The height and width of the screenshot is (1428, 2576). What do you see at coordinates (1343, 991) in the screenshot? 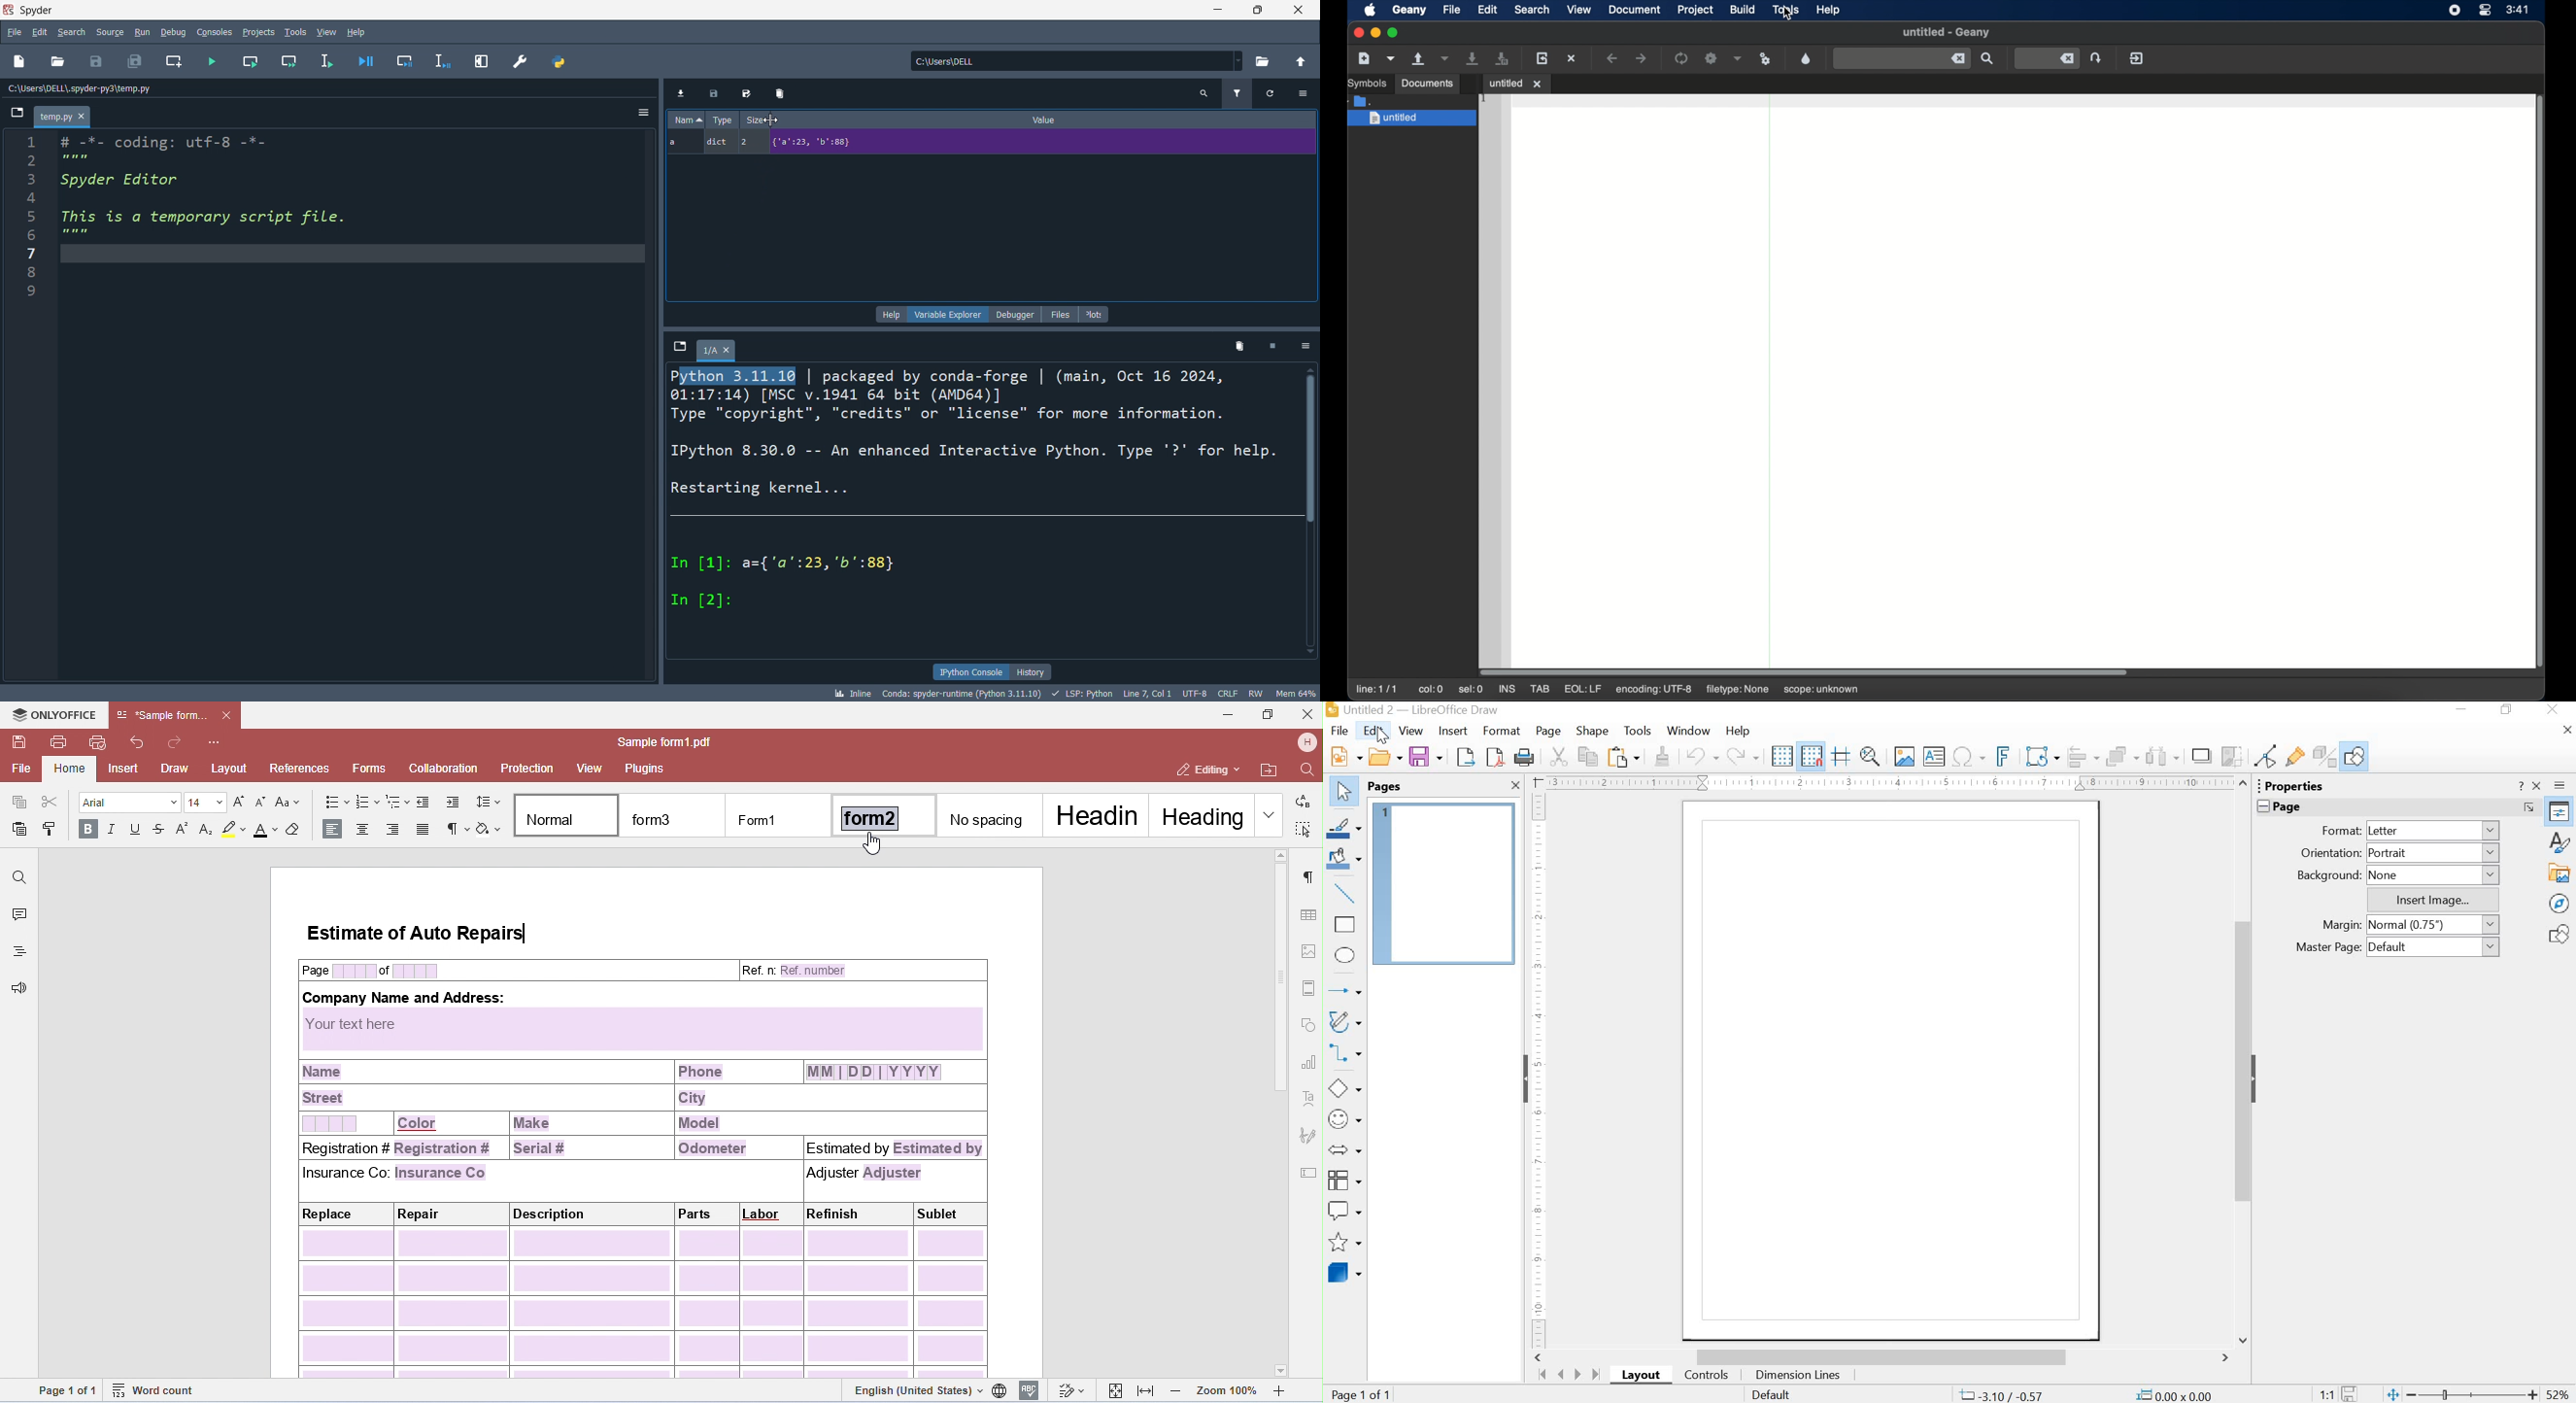
I see `Lines and Arrows (double click for multi-selection)` at bounding box center [1343, 991].